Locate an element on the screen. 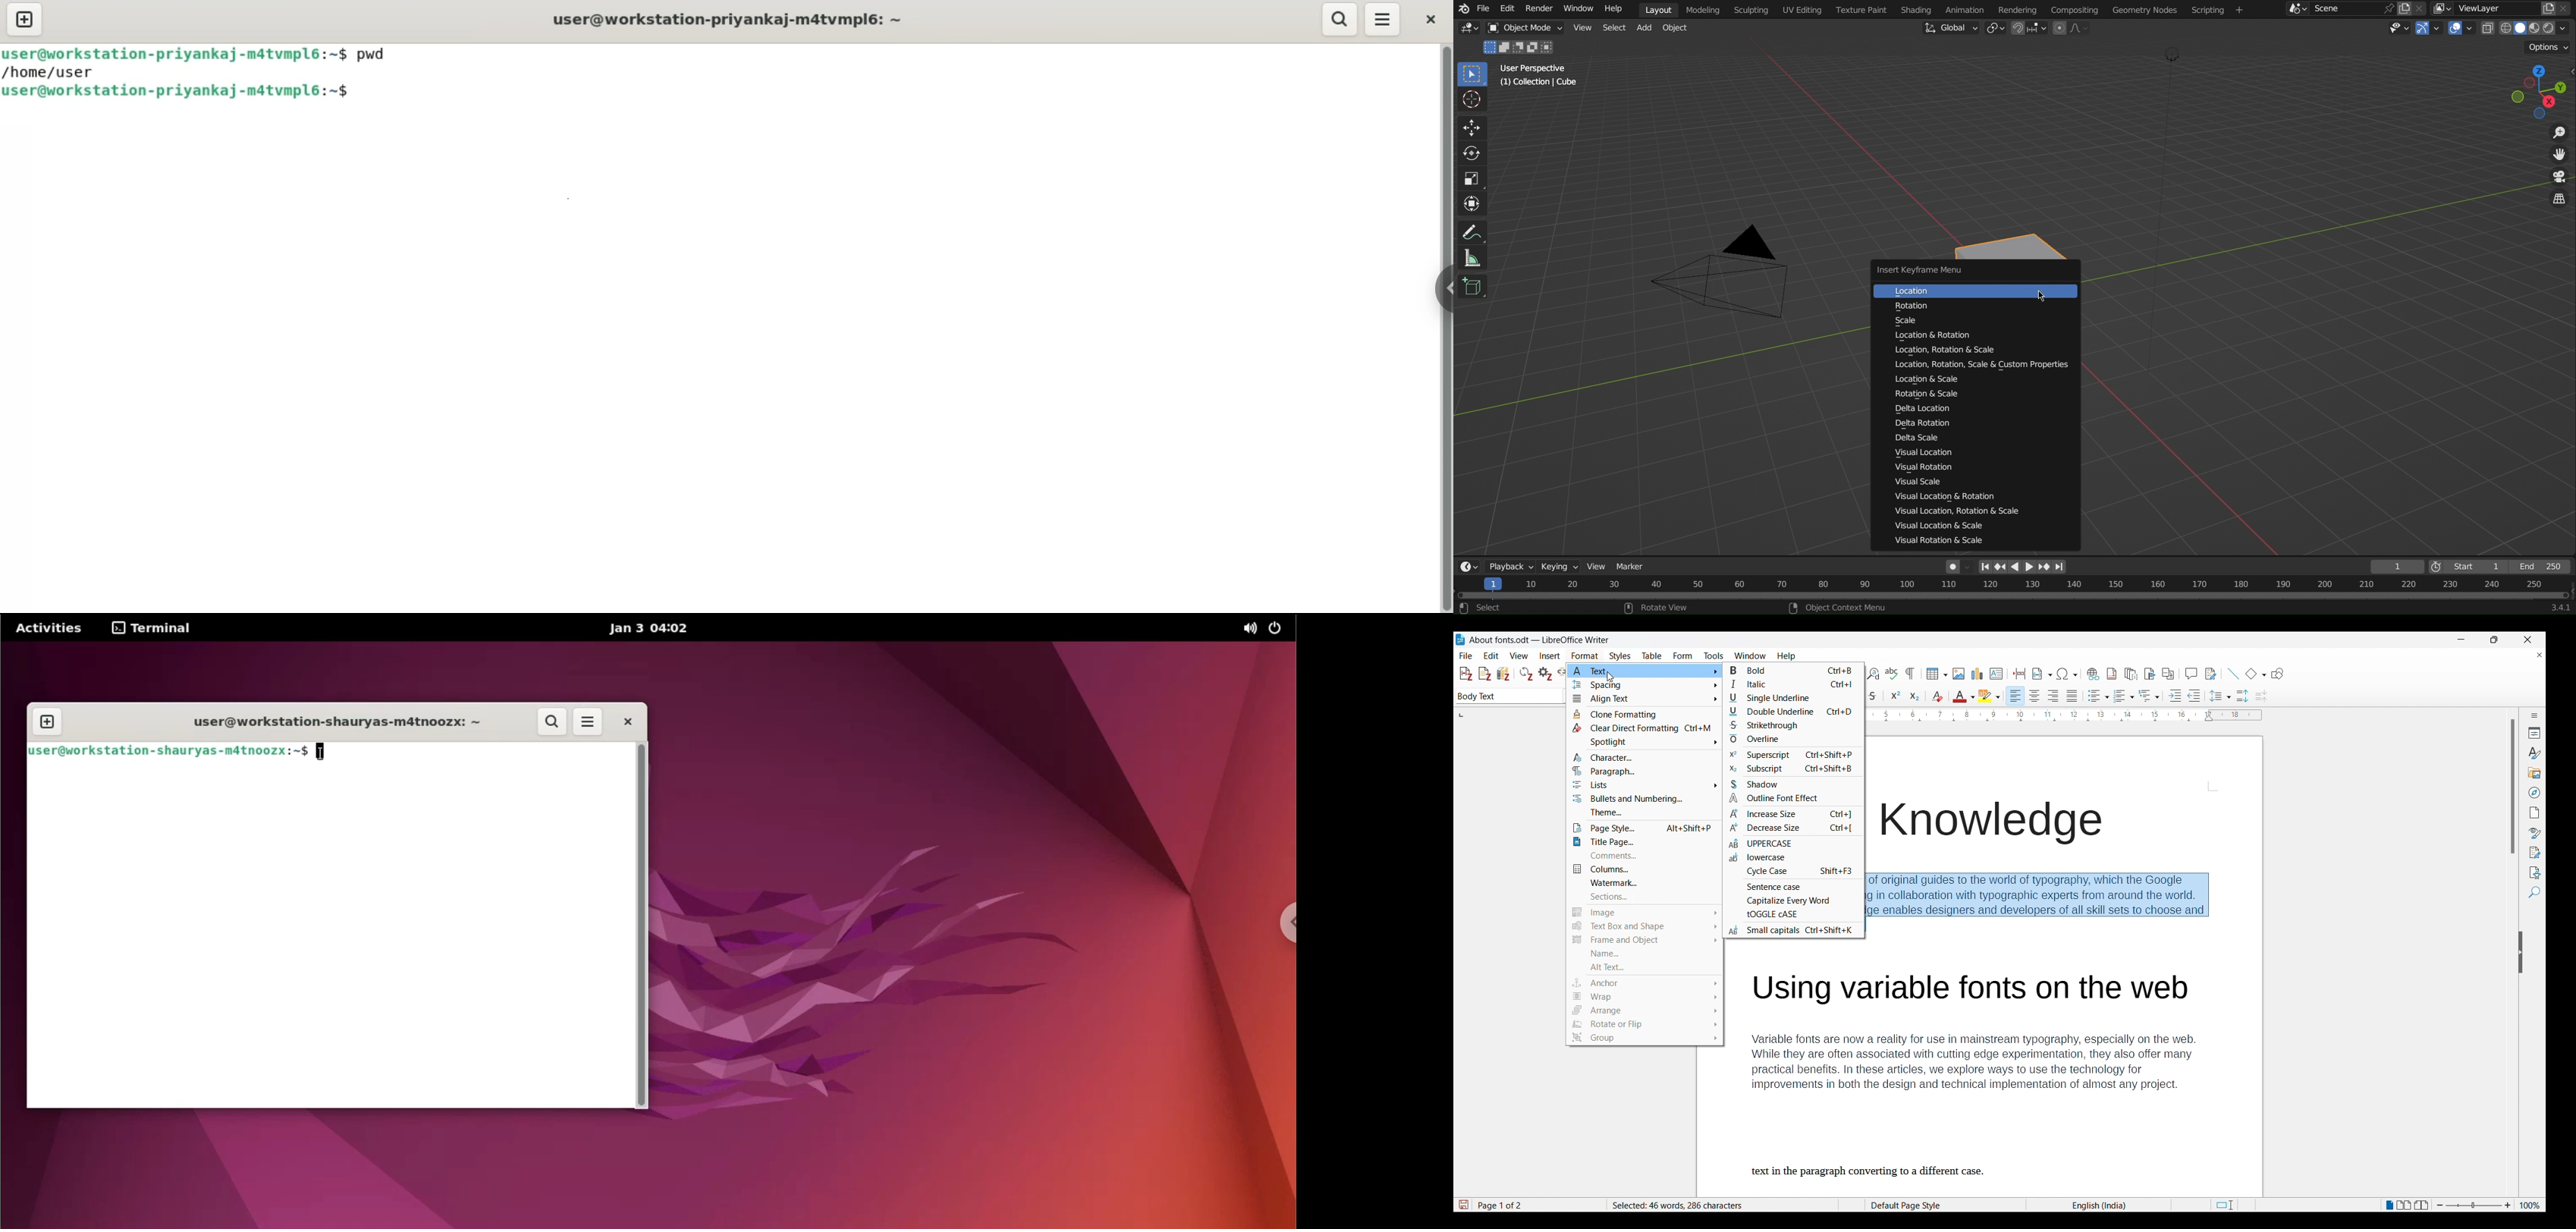 The width and height of the screenshot is (2576, 1232). Modeling is located at coordinates (1700, 9).